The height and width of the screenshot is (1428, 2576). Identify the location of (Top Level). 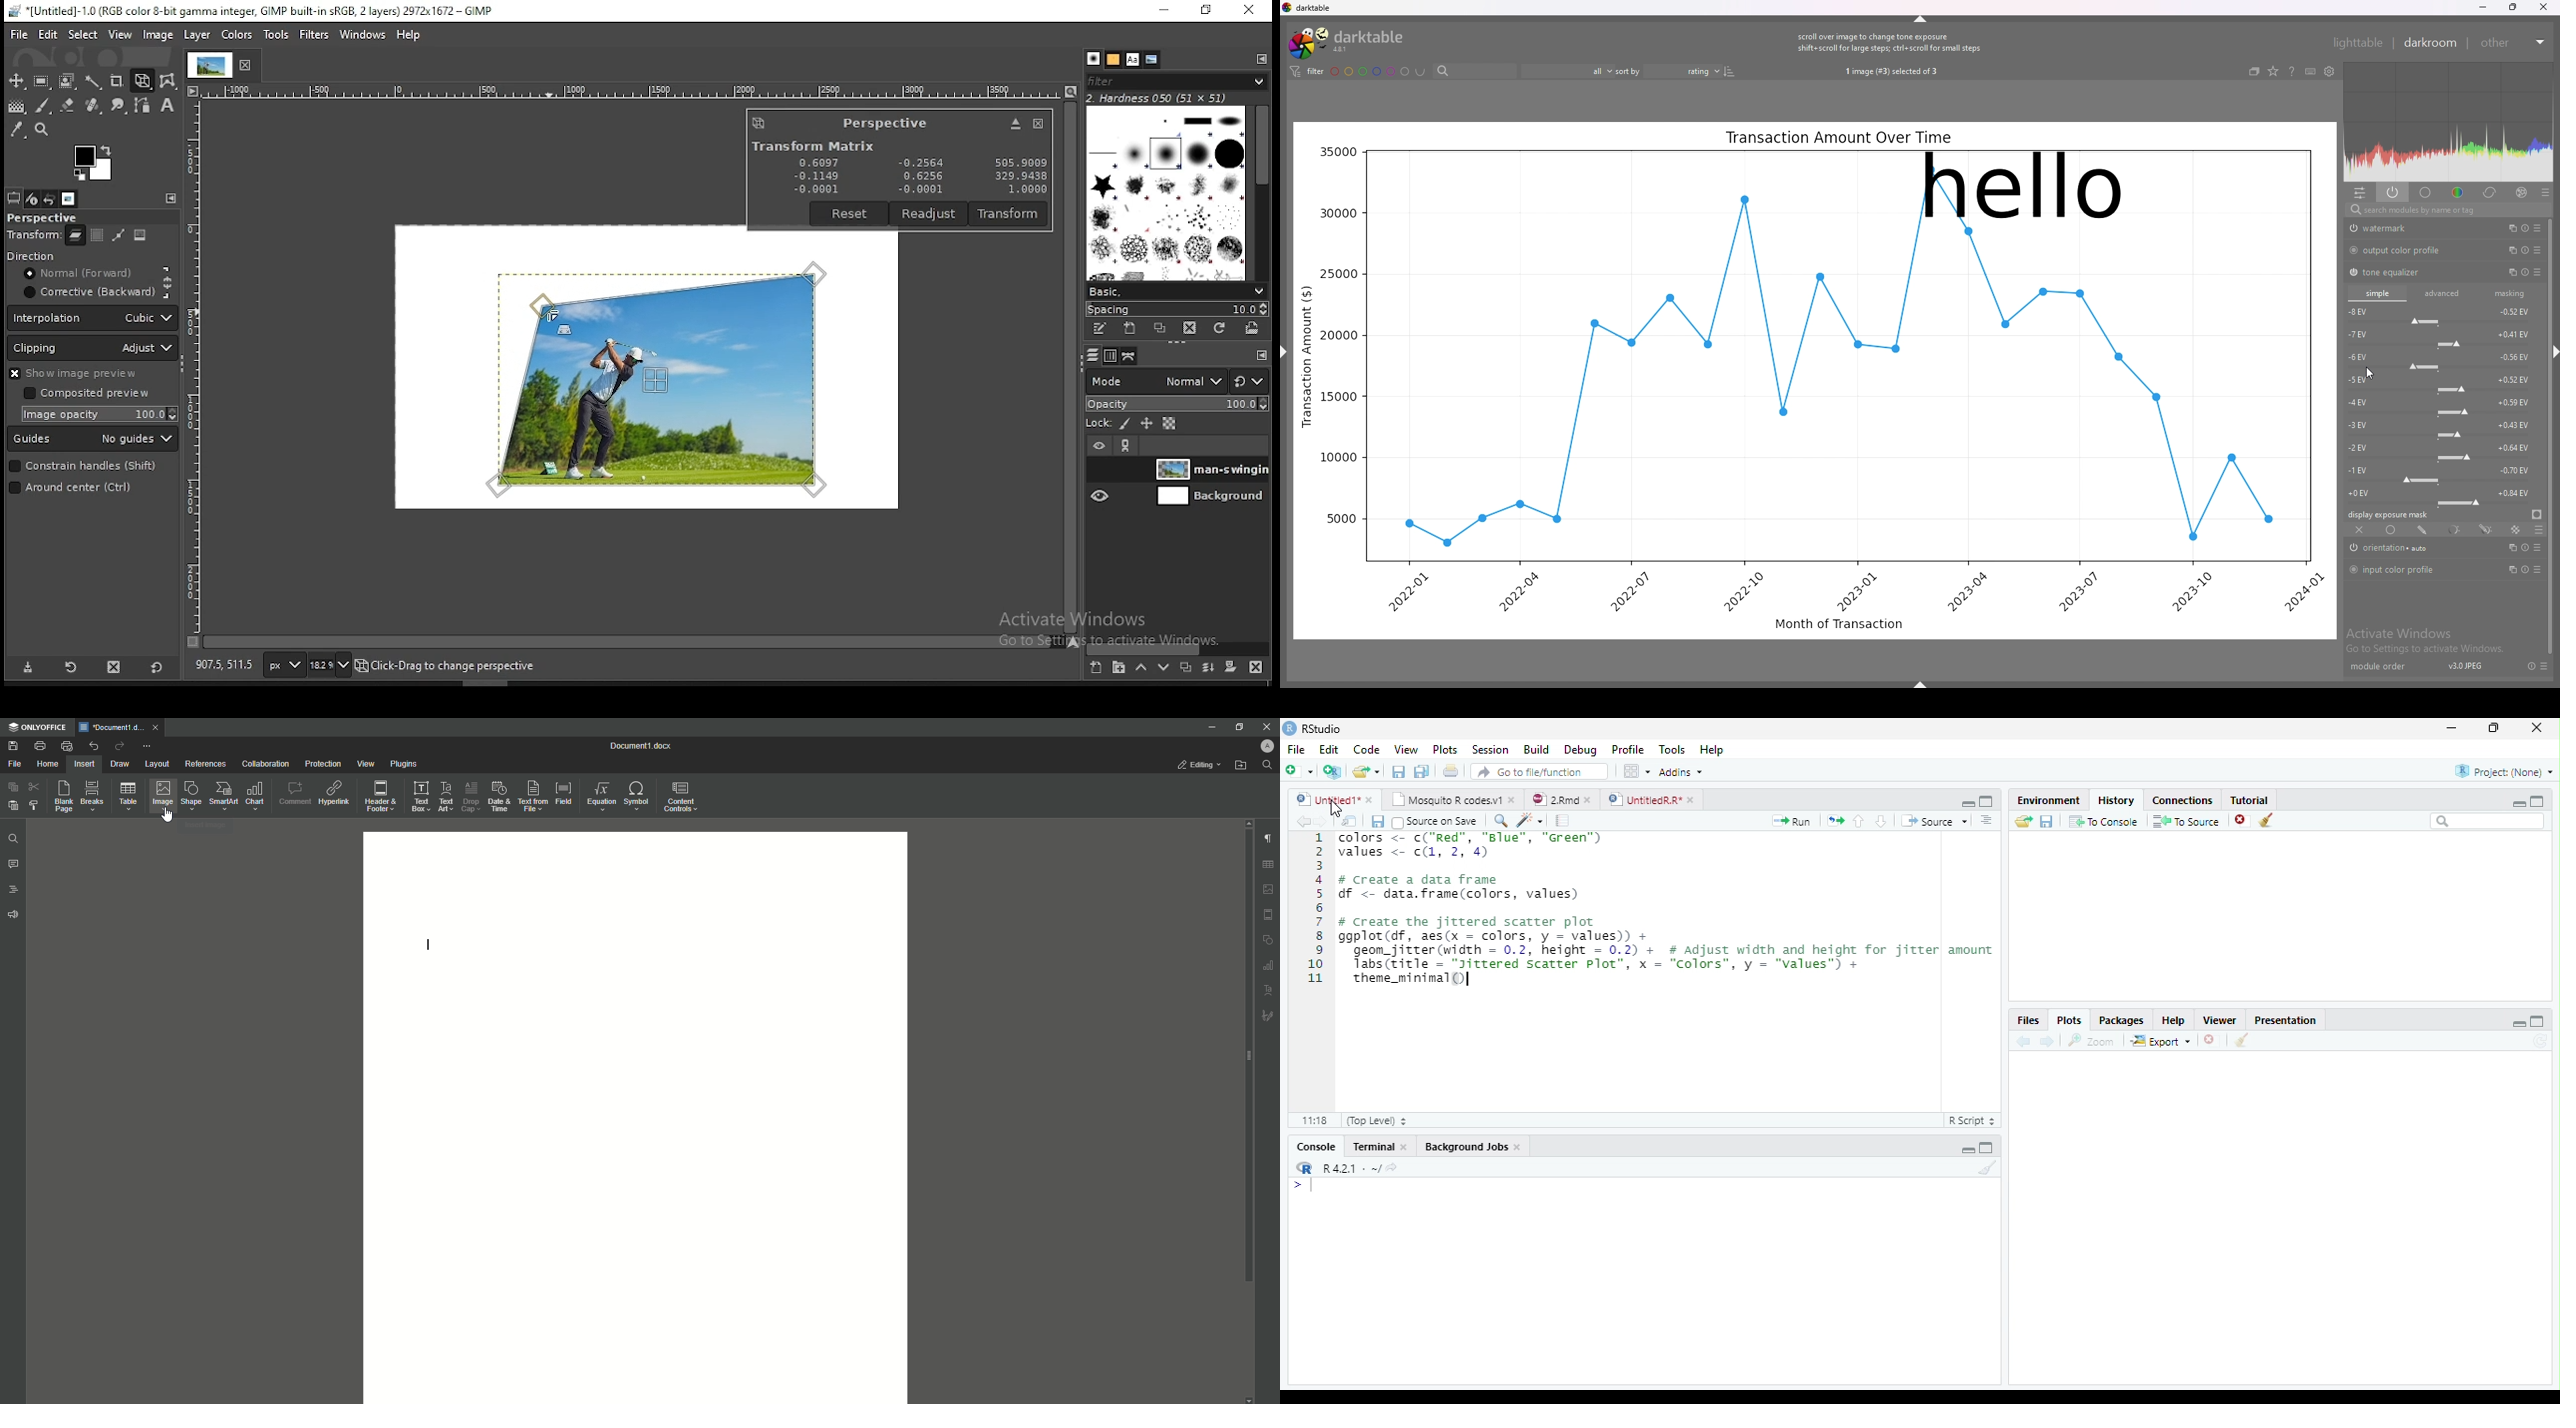
(1376, 1121).